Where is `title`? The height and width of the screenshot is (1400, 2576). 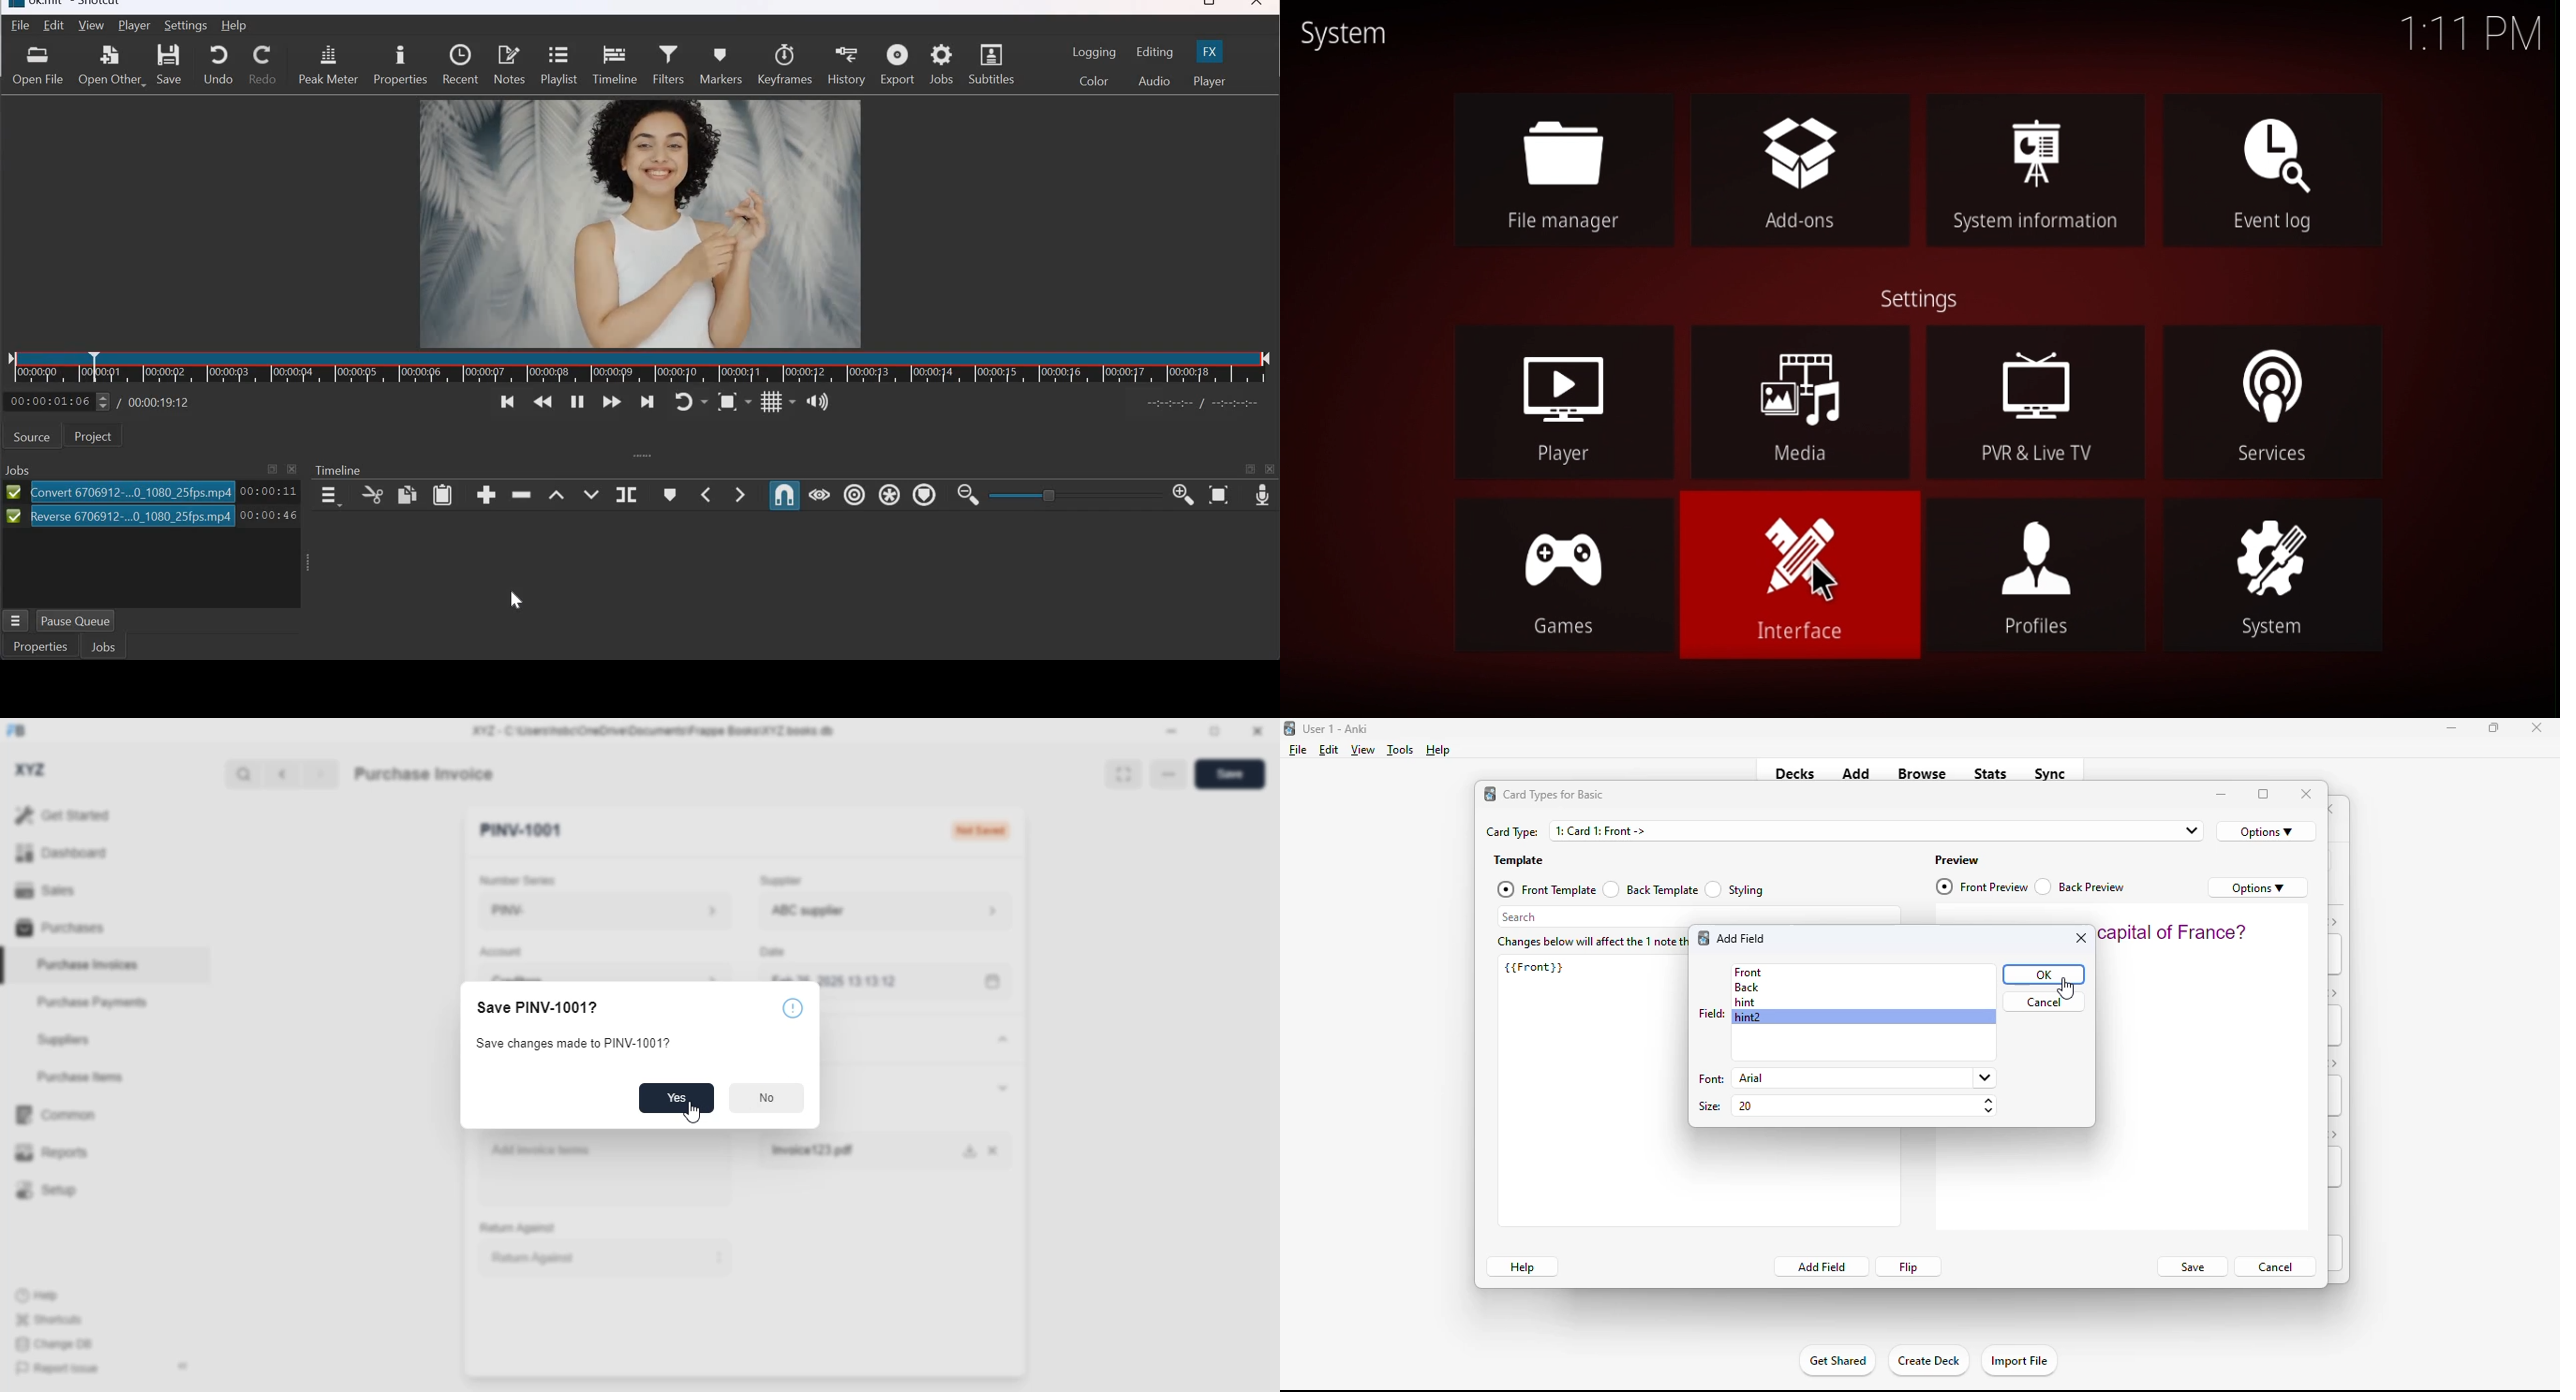 title is located at coordinates (1336, 728).